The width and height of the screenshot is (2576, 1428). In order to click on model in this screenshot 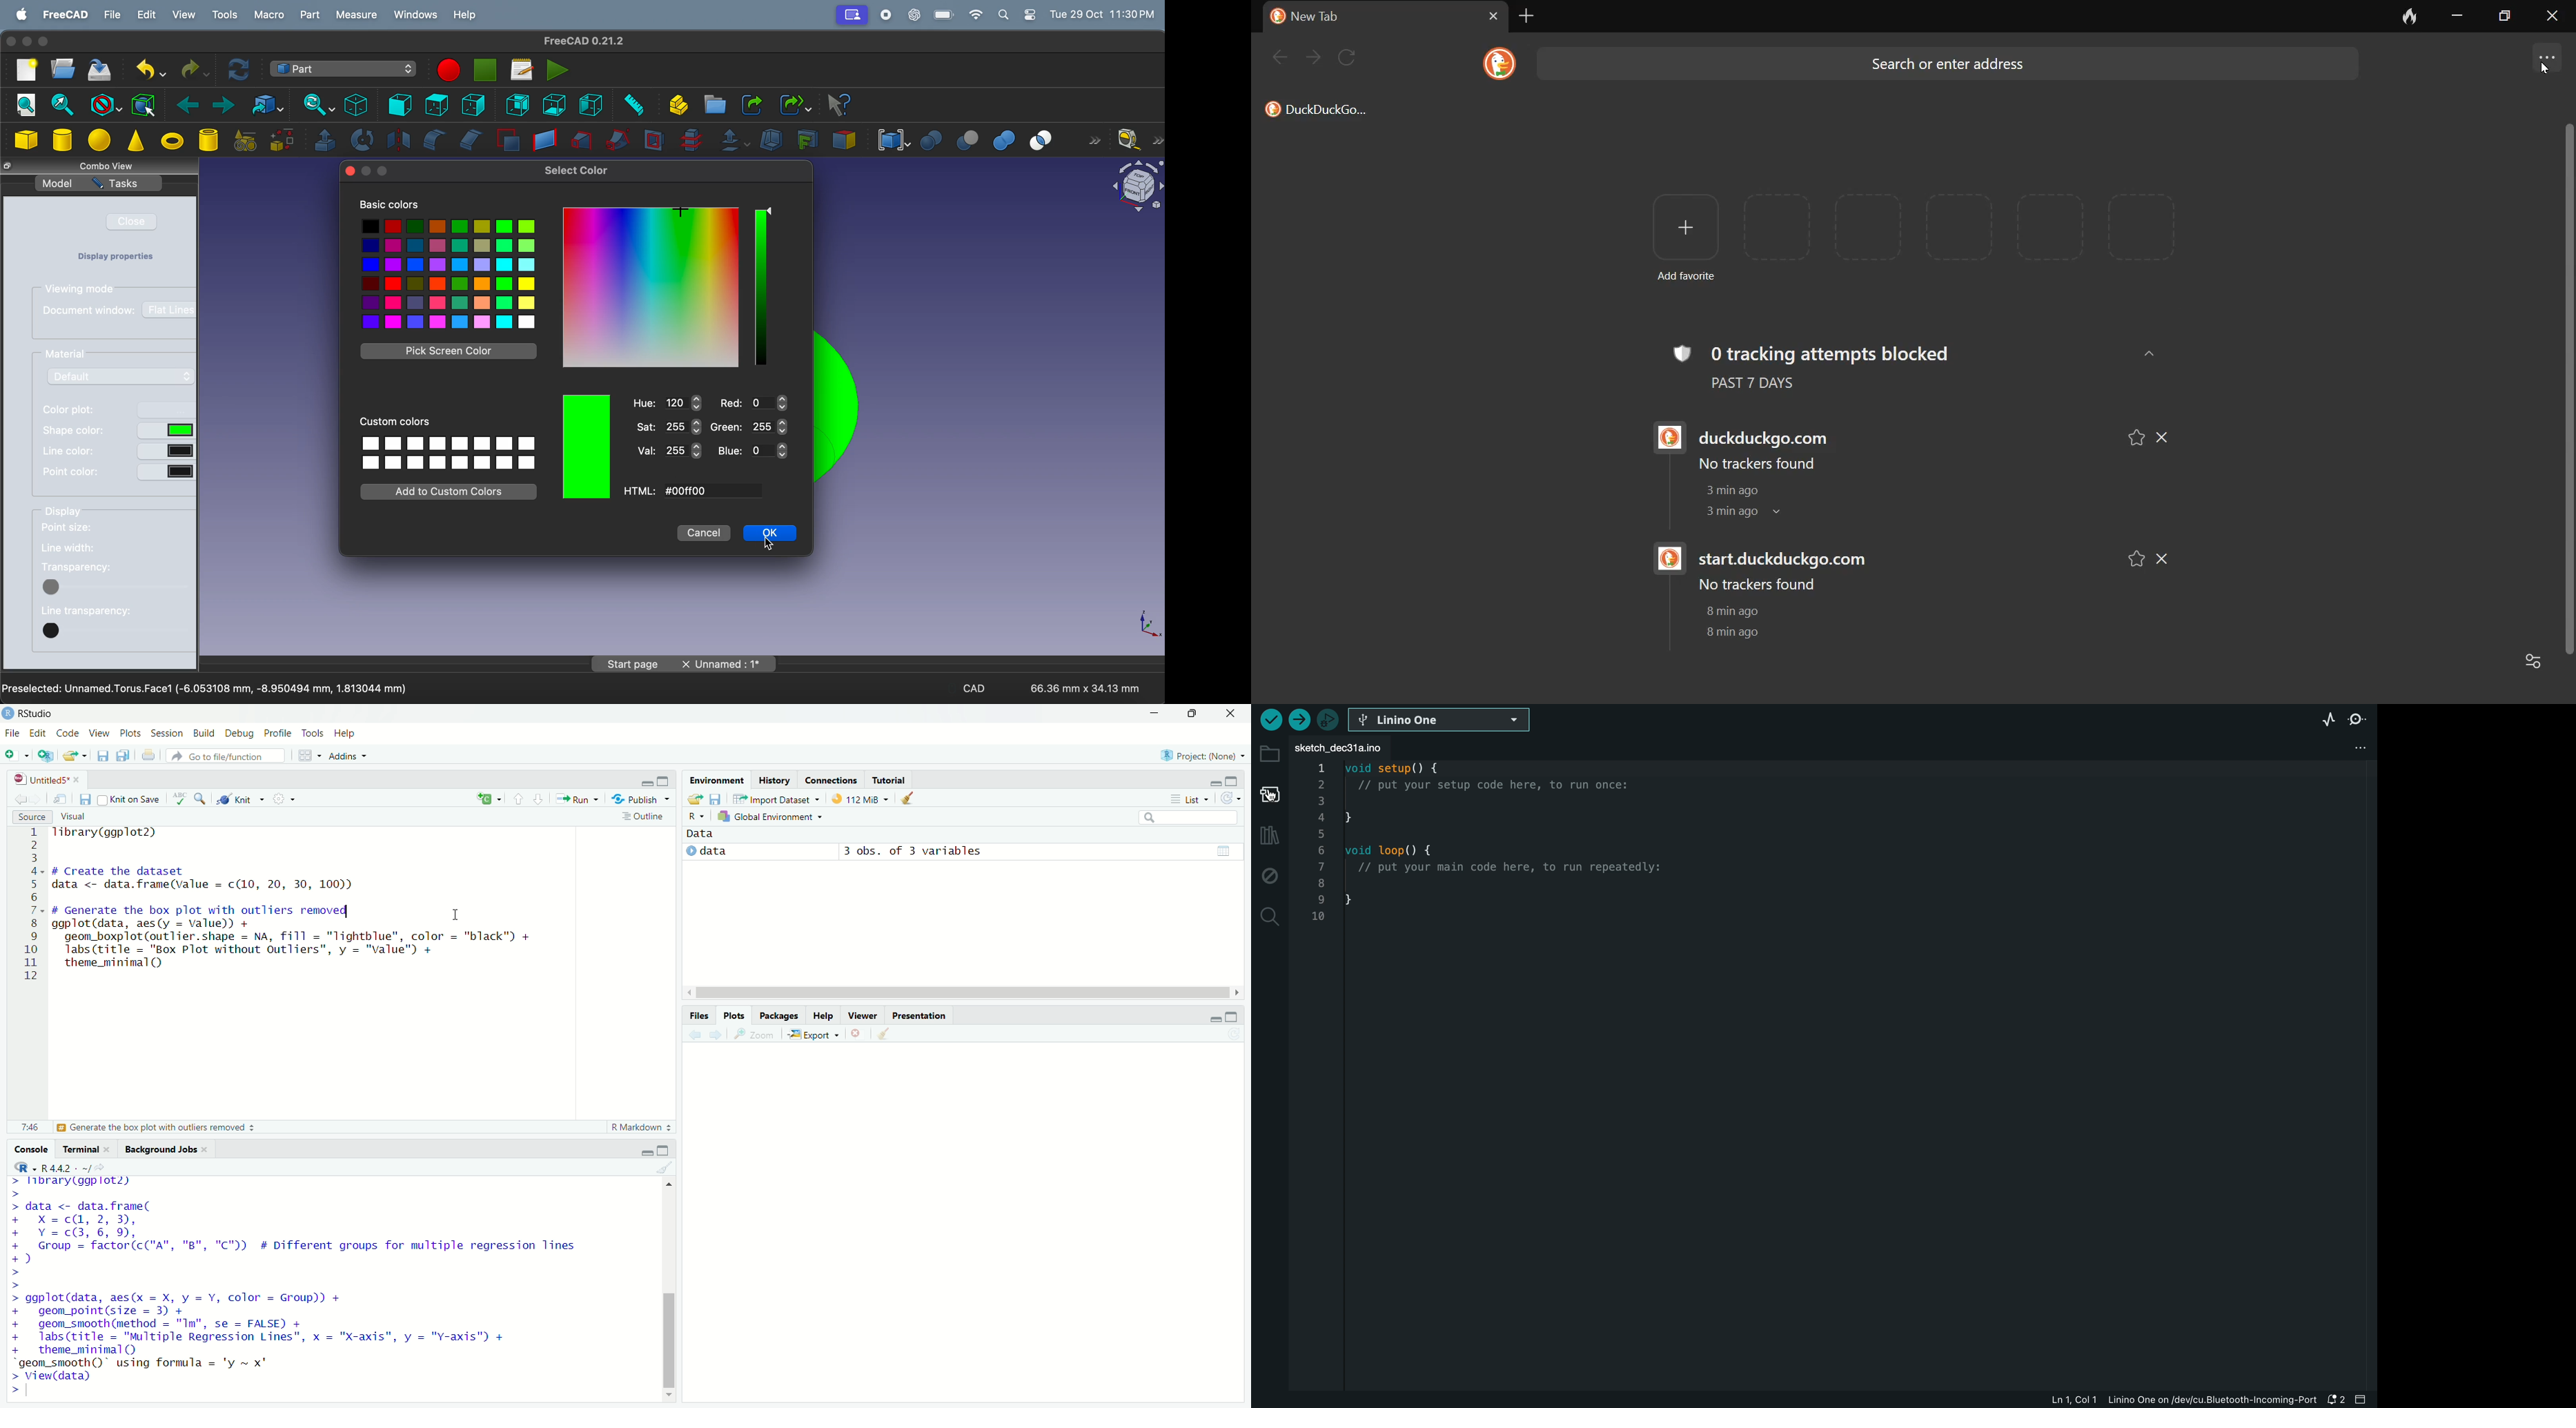, I will do `click(57, 182)`.